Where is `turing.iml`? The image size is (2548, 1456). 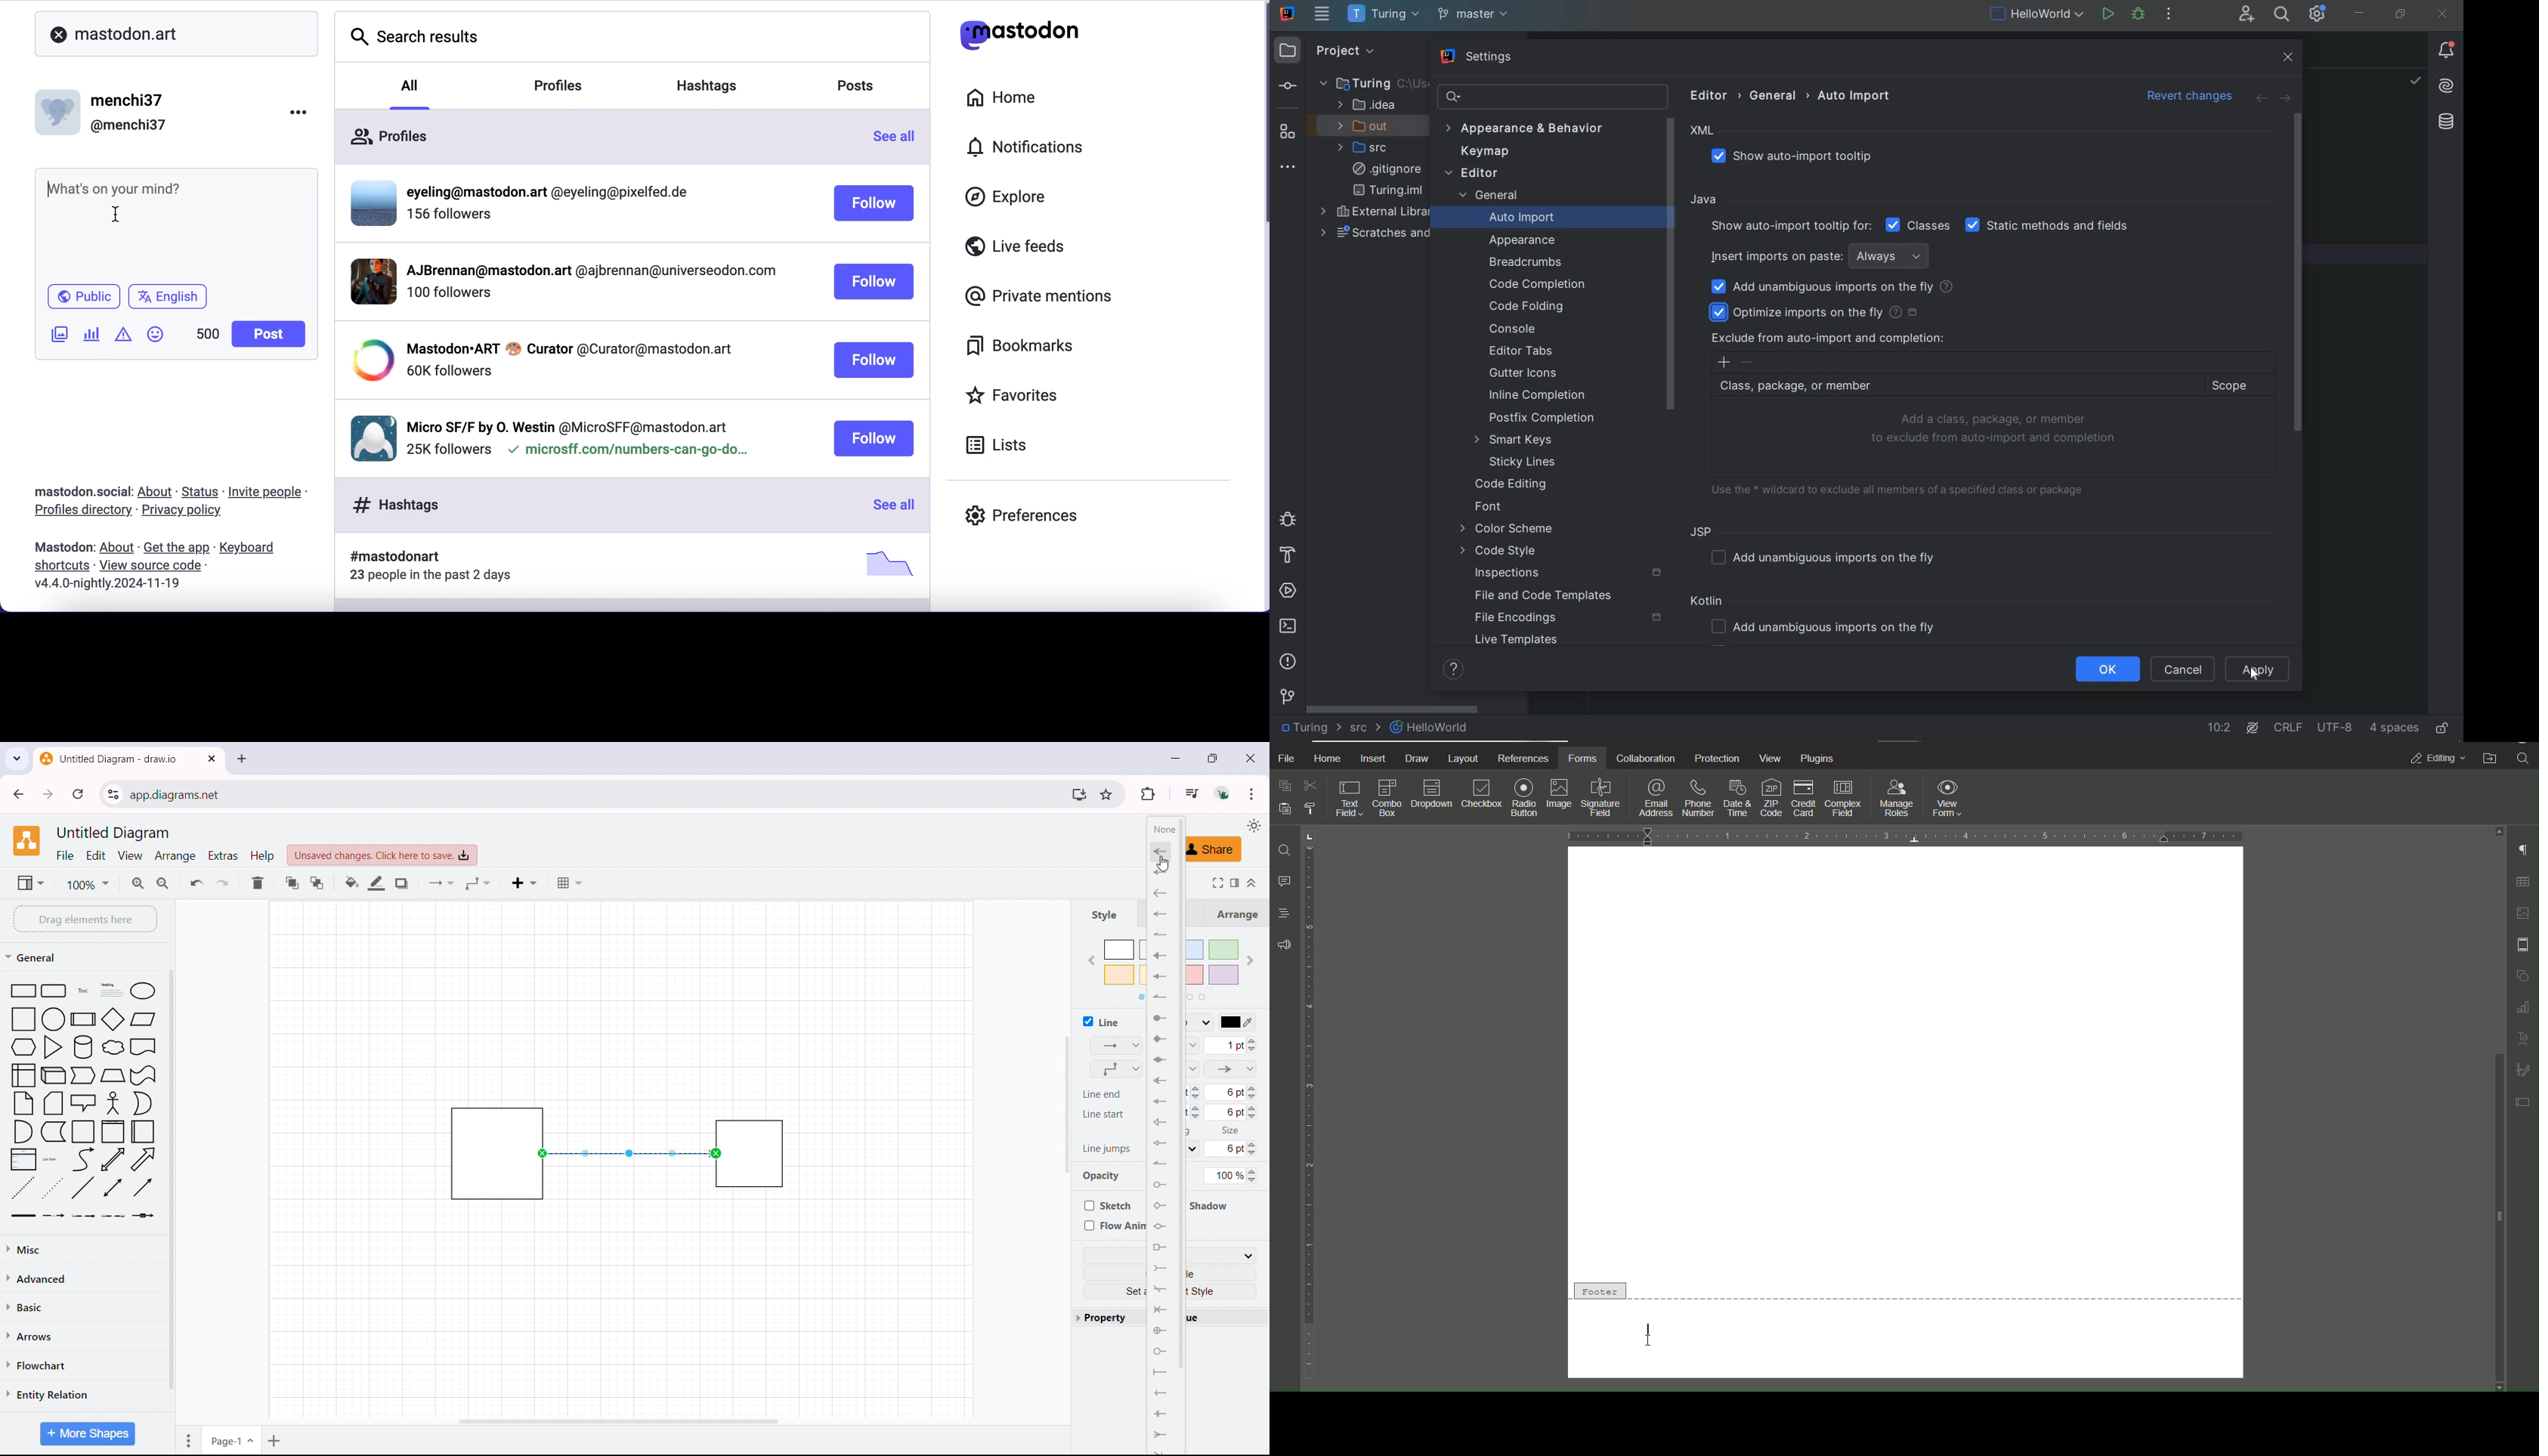
turing.iml is located at coordinates (1387, 190).